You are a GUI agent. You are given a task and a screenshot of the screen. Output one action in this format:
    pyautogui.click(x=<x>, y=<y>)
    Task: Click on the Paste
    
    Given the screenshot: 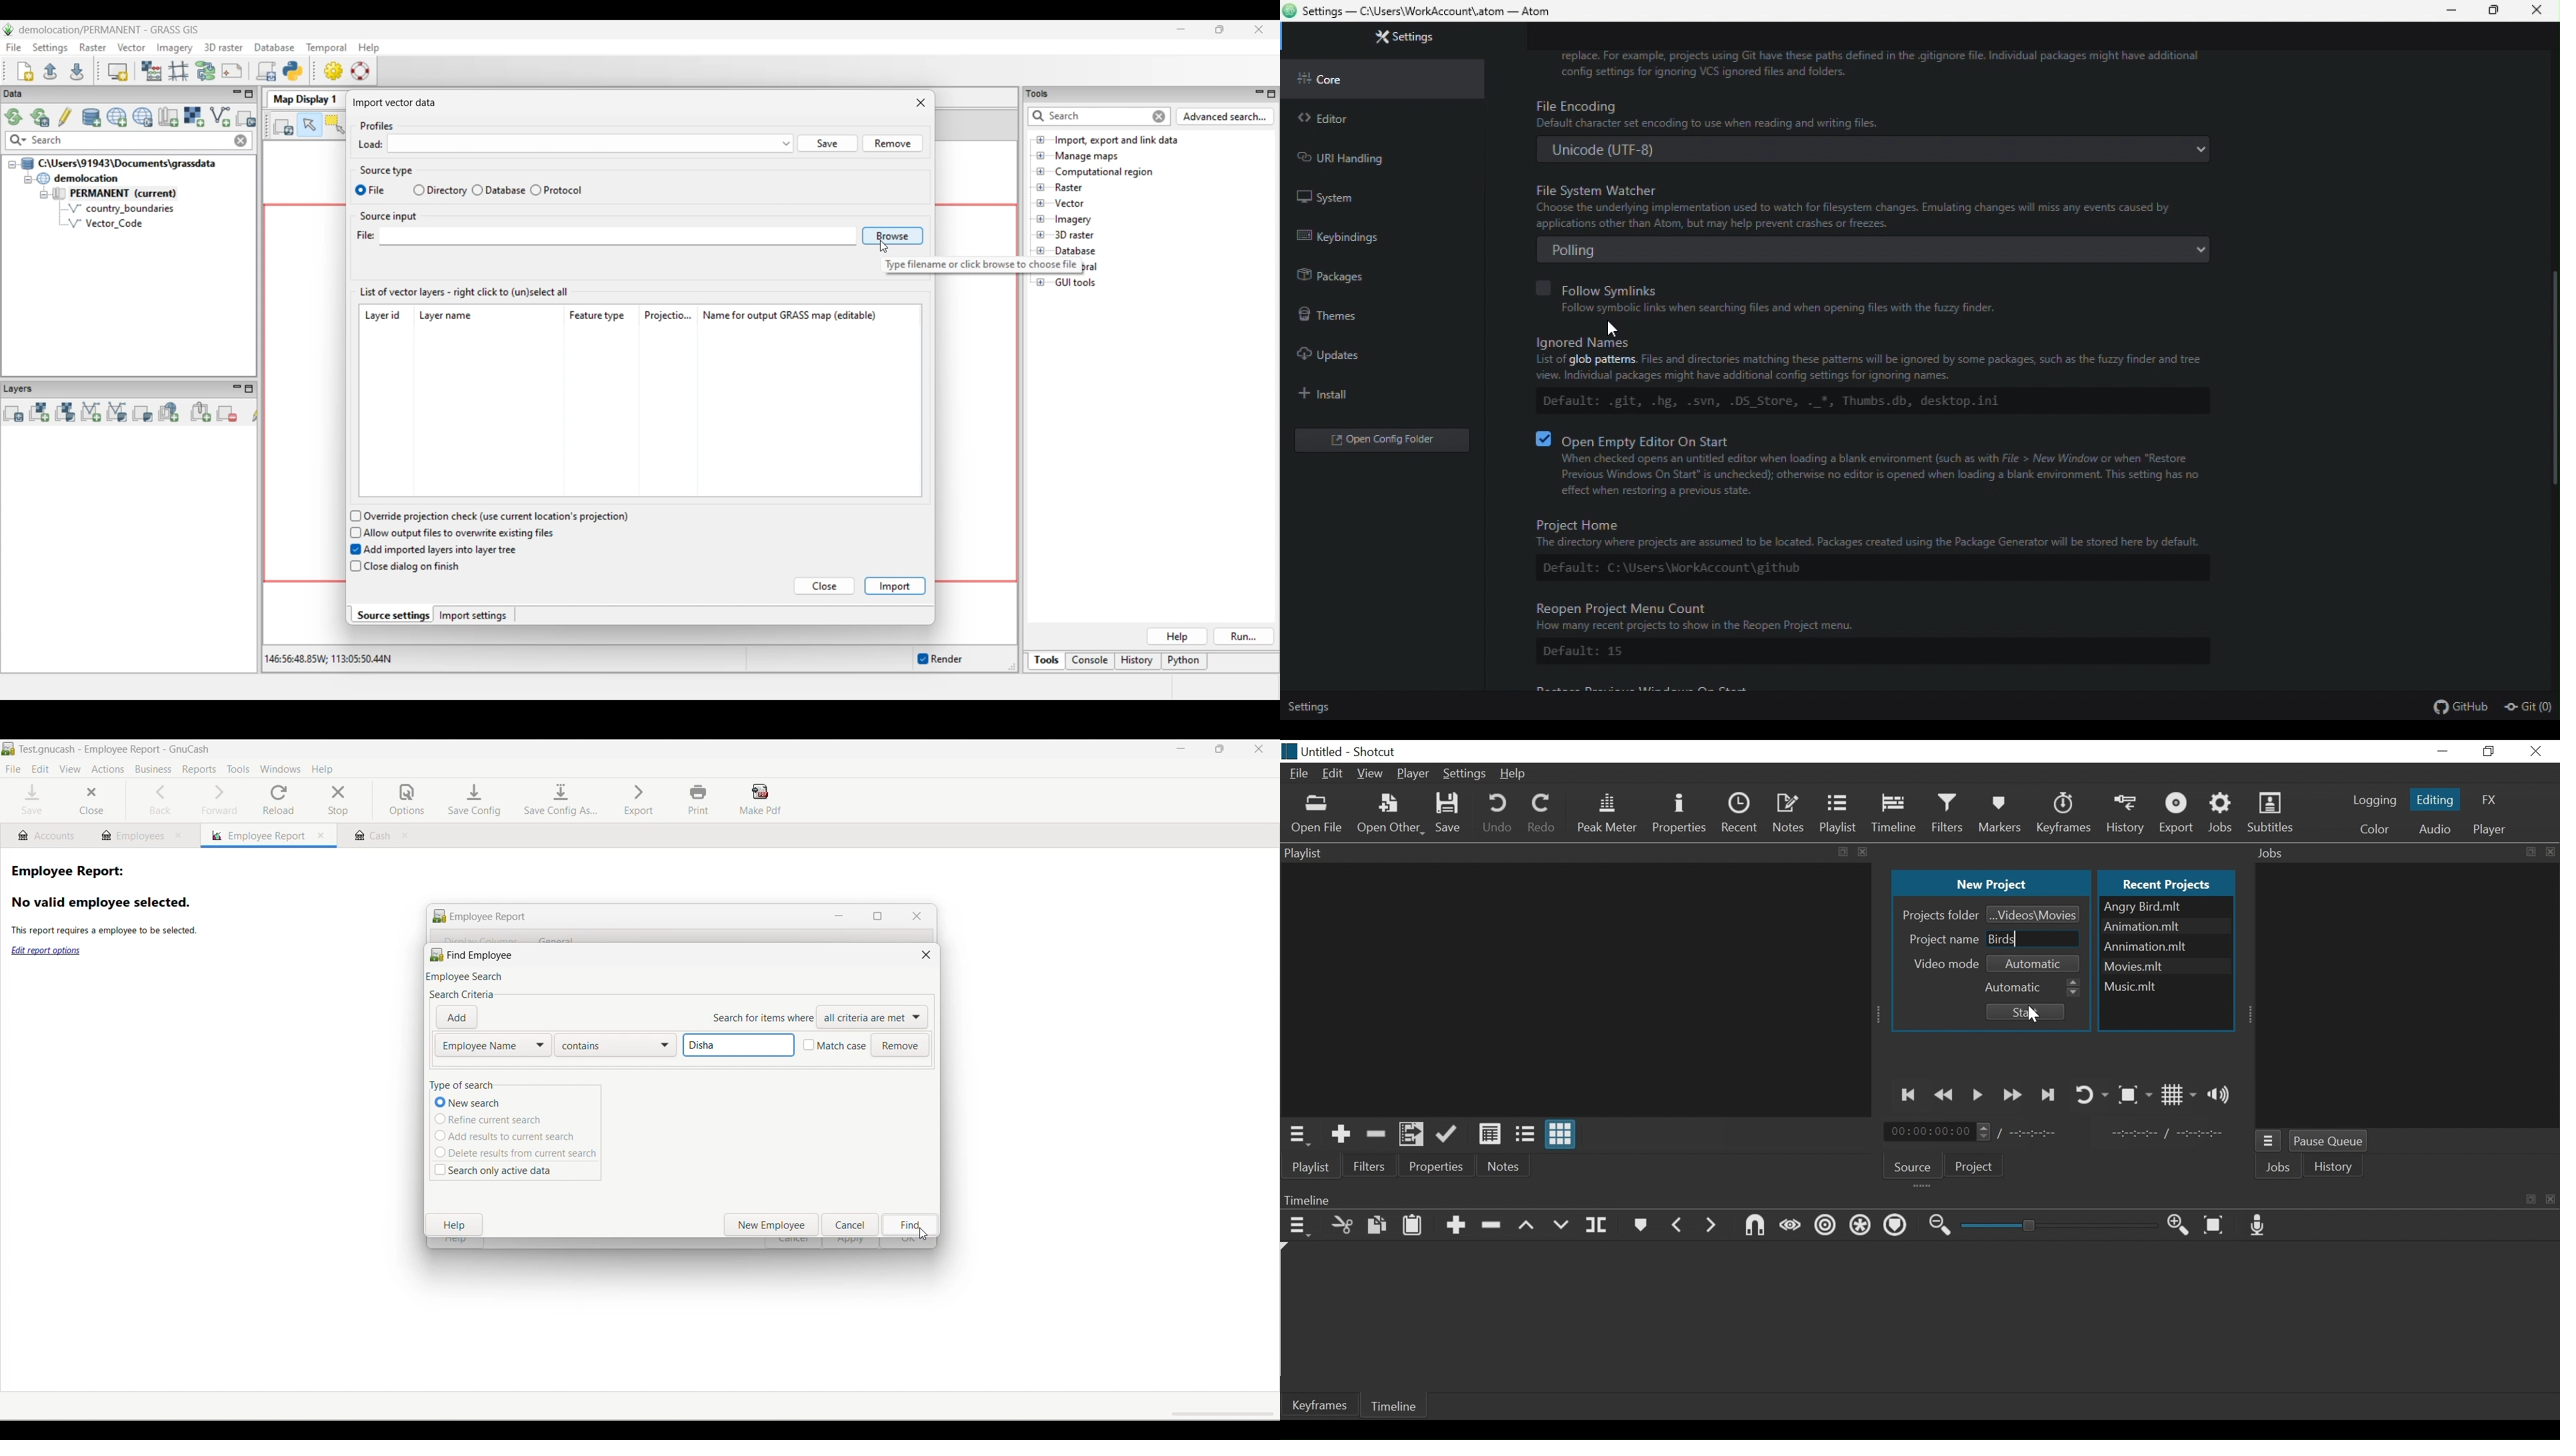 What is the action you would take?
    pyautogui.click(x=1413, y=1225)
    